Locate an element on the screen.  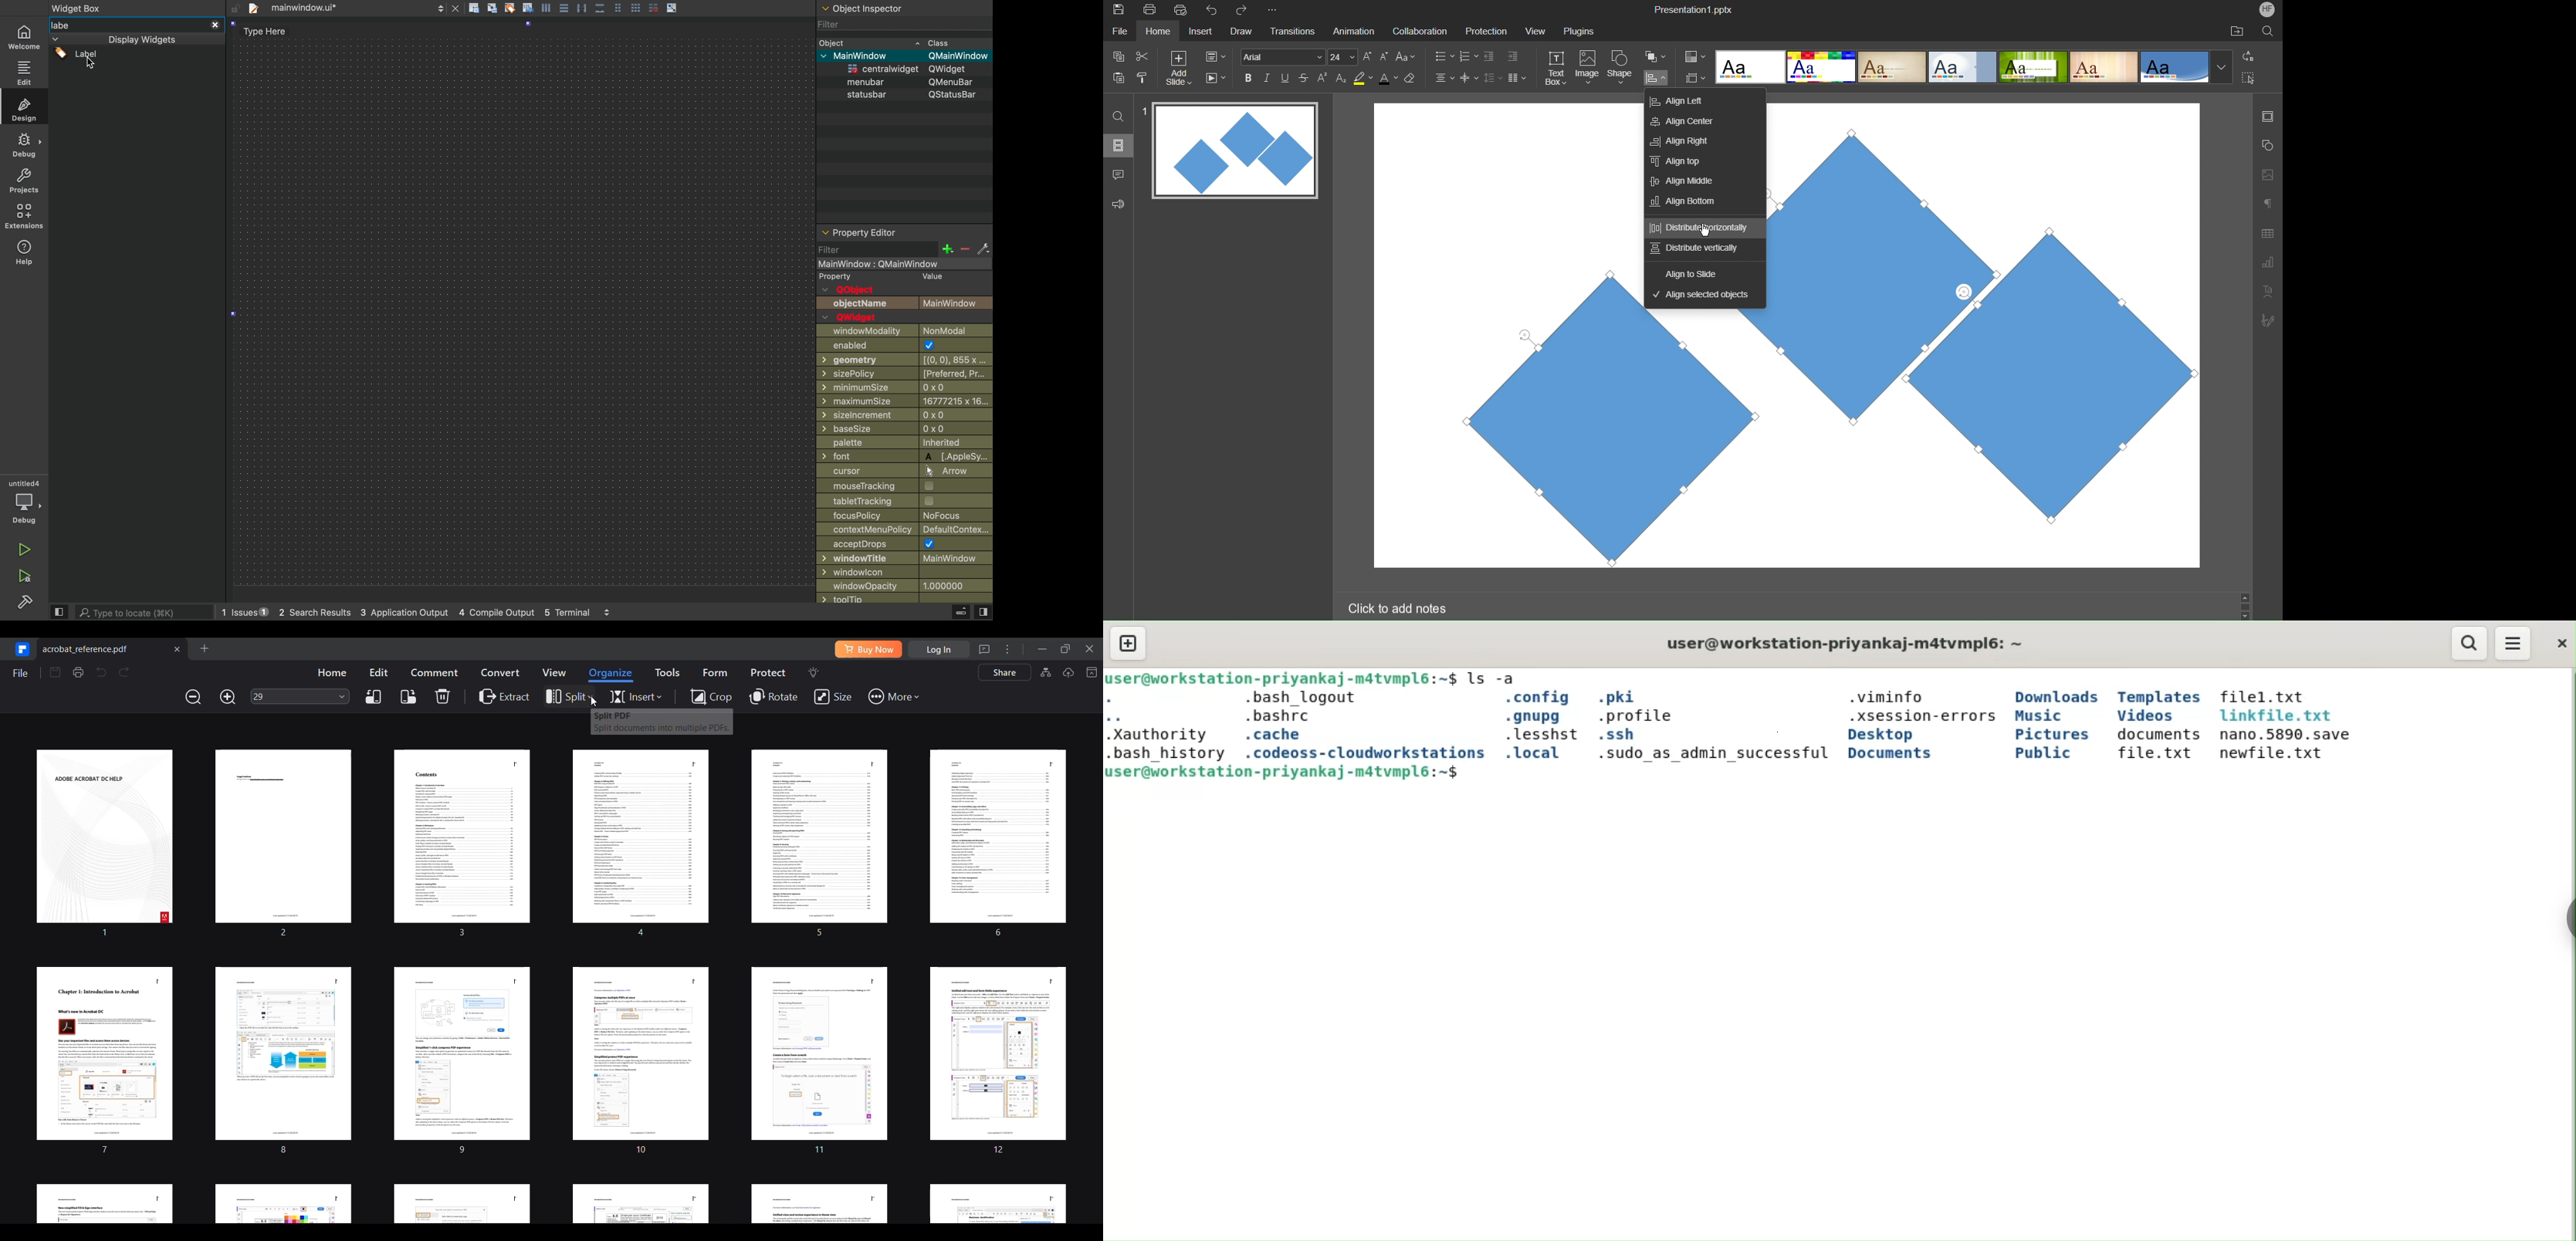
run  is located at coordinates (22, 548).